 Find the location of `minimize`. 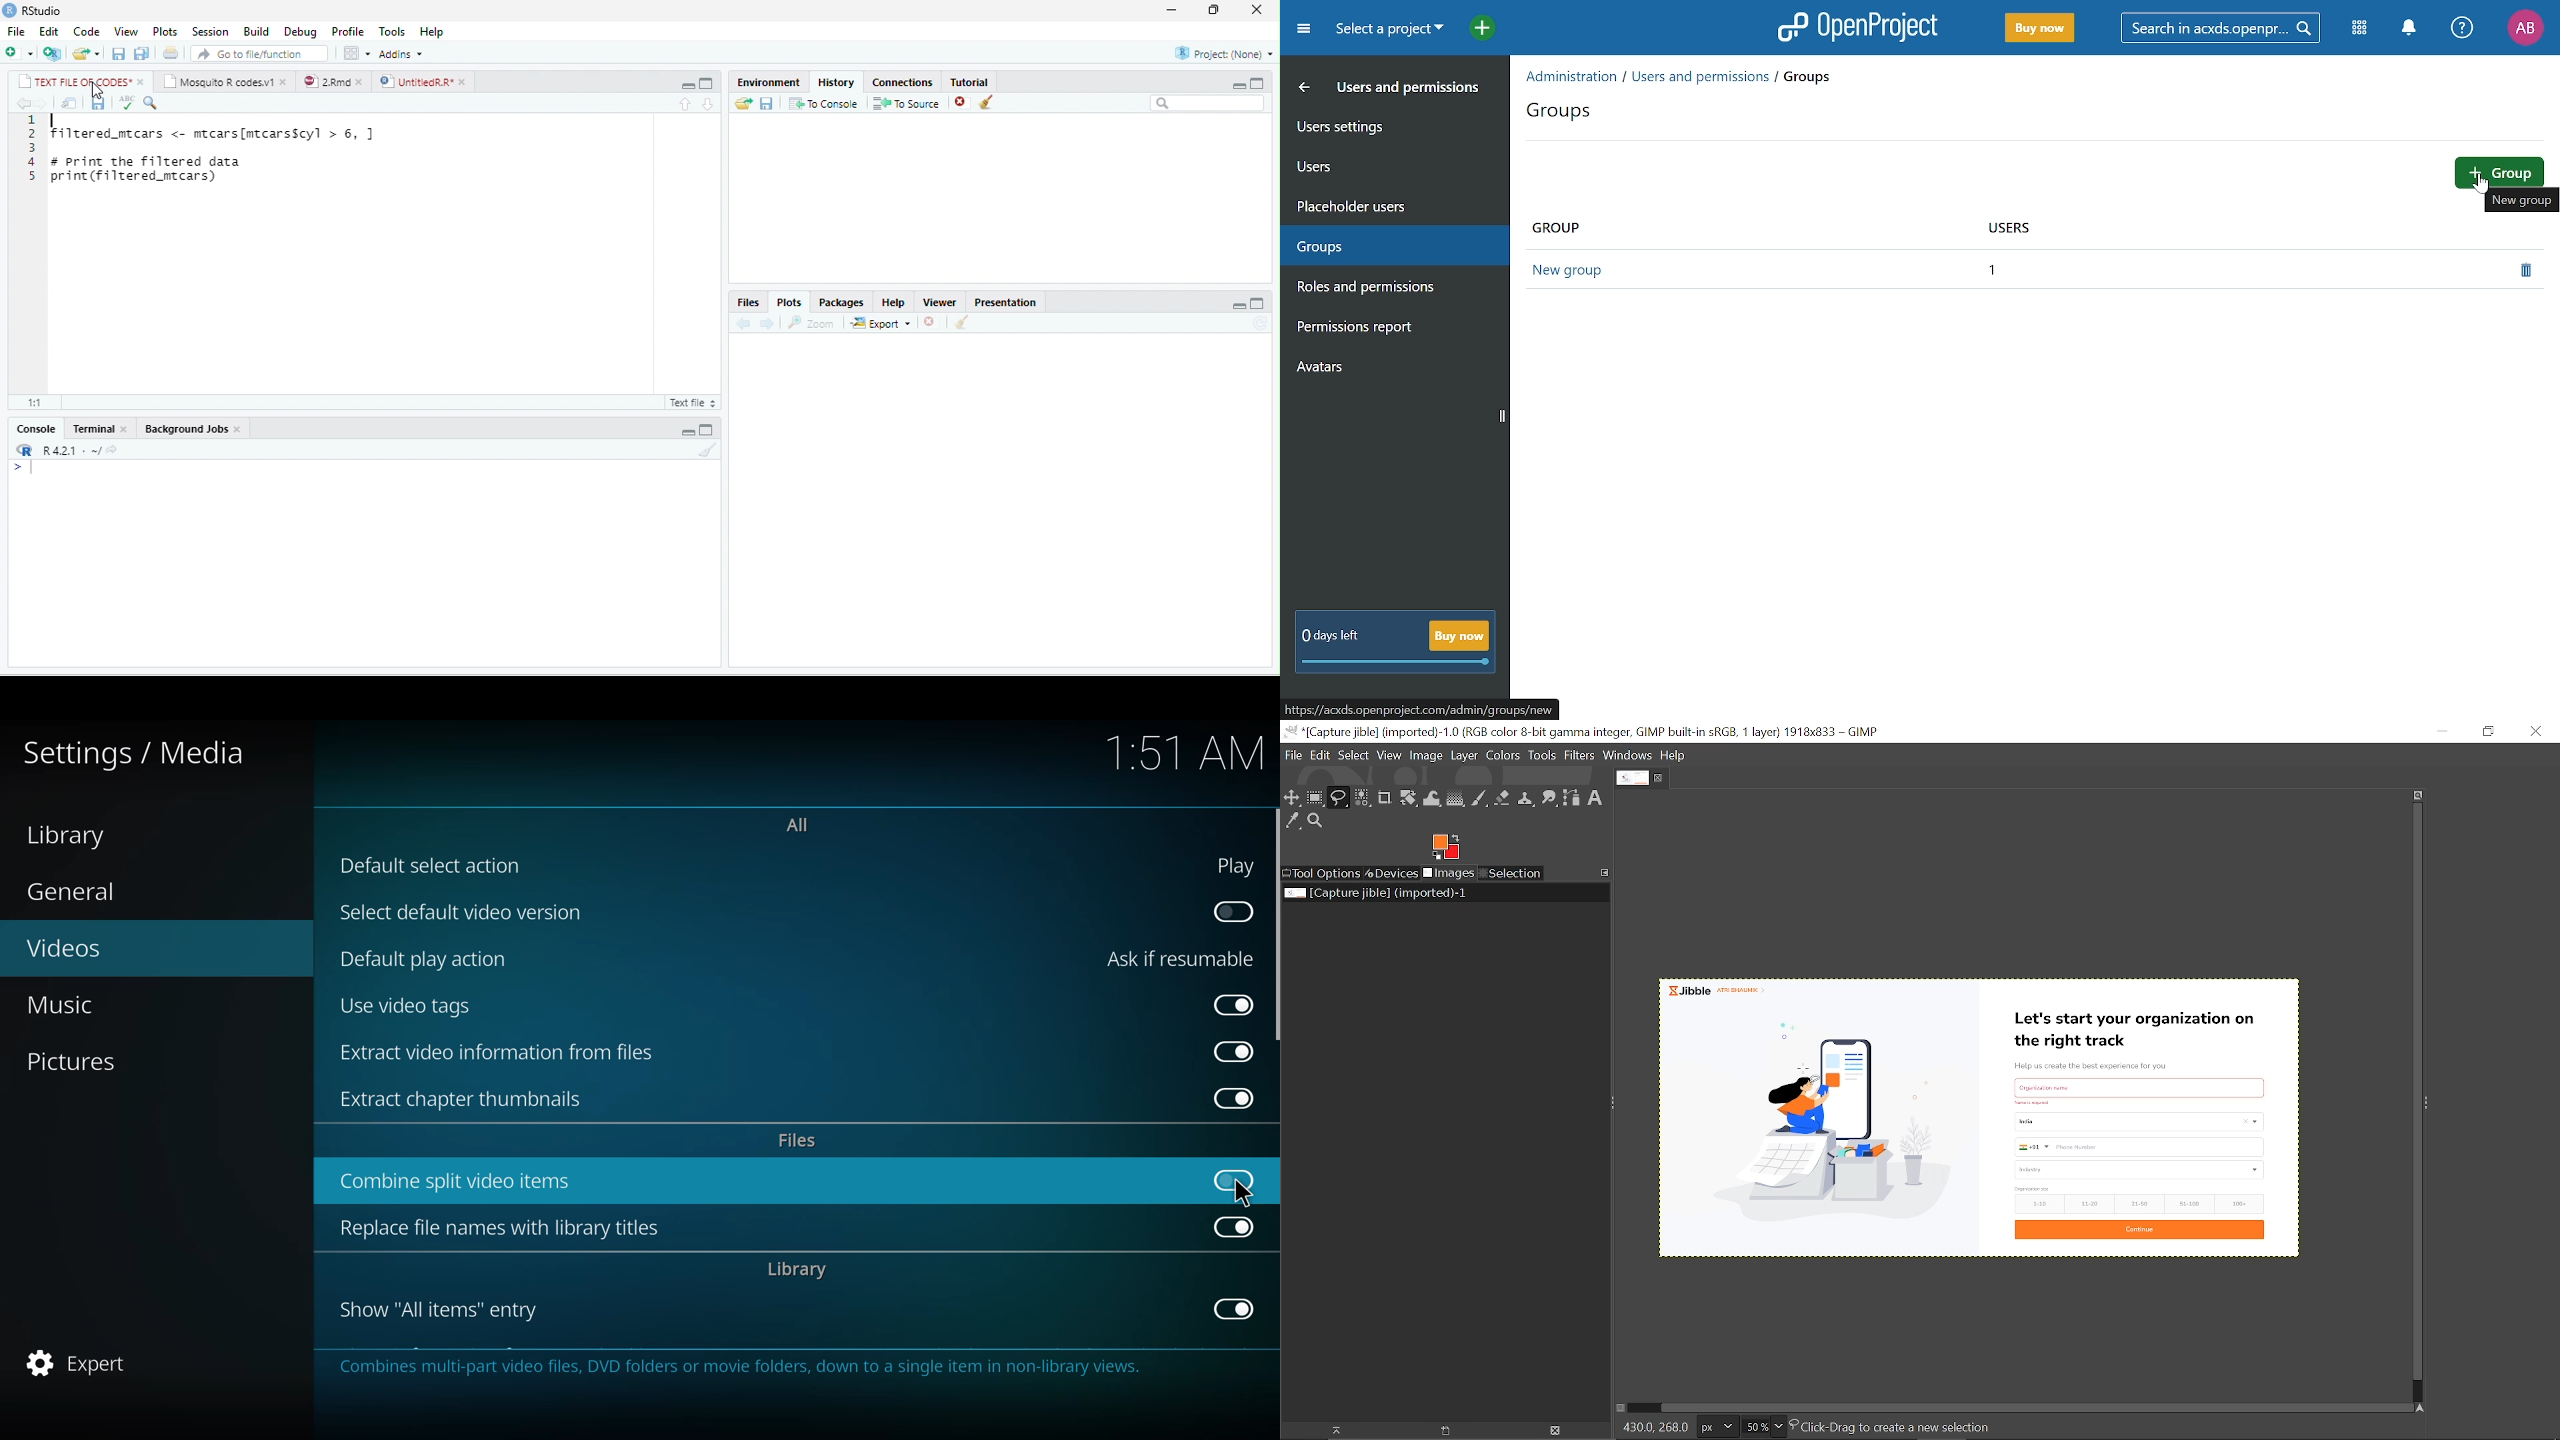

minimize is located at coordinates (688, 432).